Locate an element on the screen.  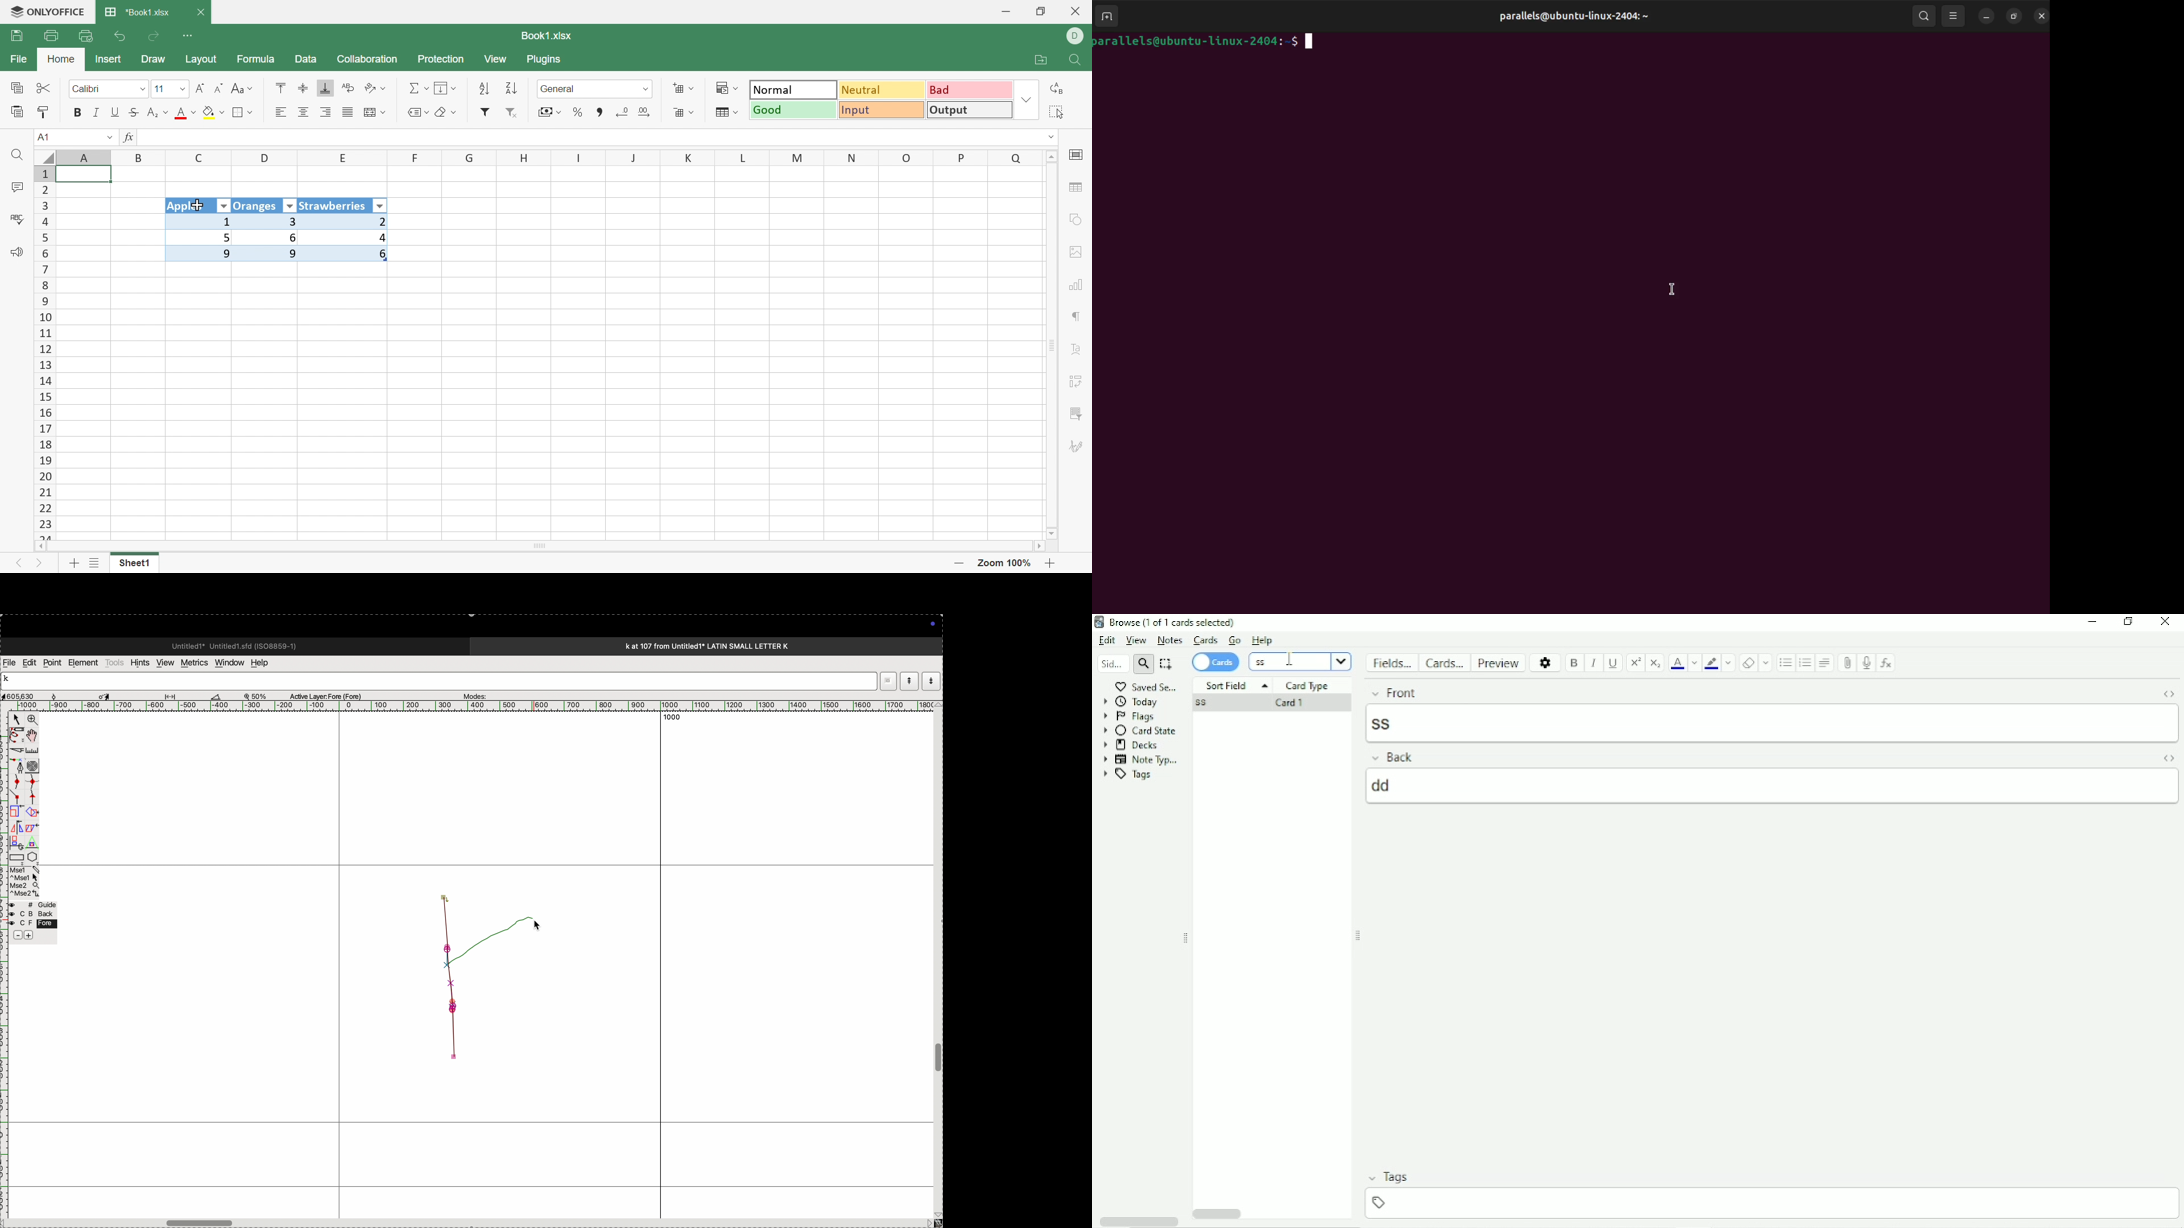
Align Bottom is located at coordinates (326, 88).